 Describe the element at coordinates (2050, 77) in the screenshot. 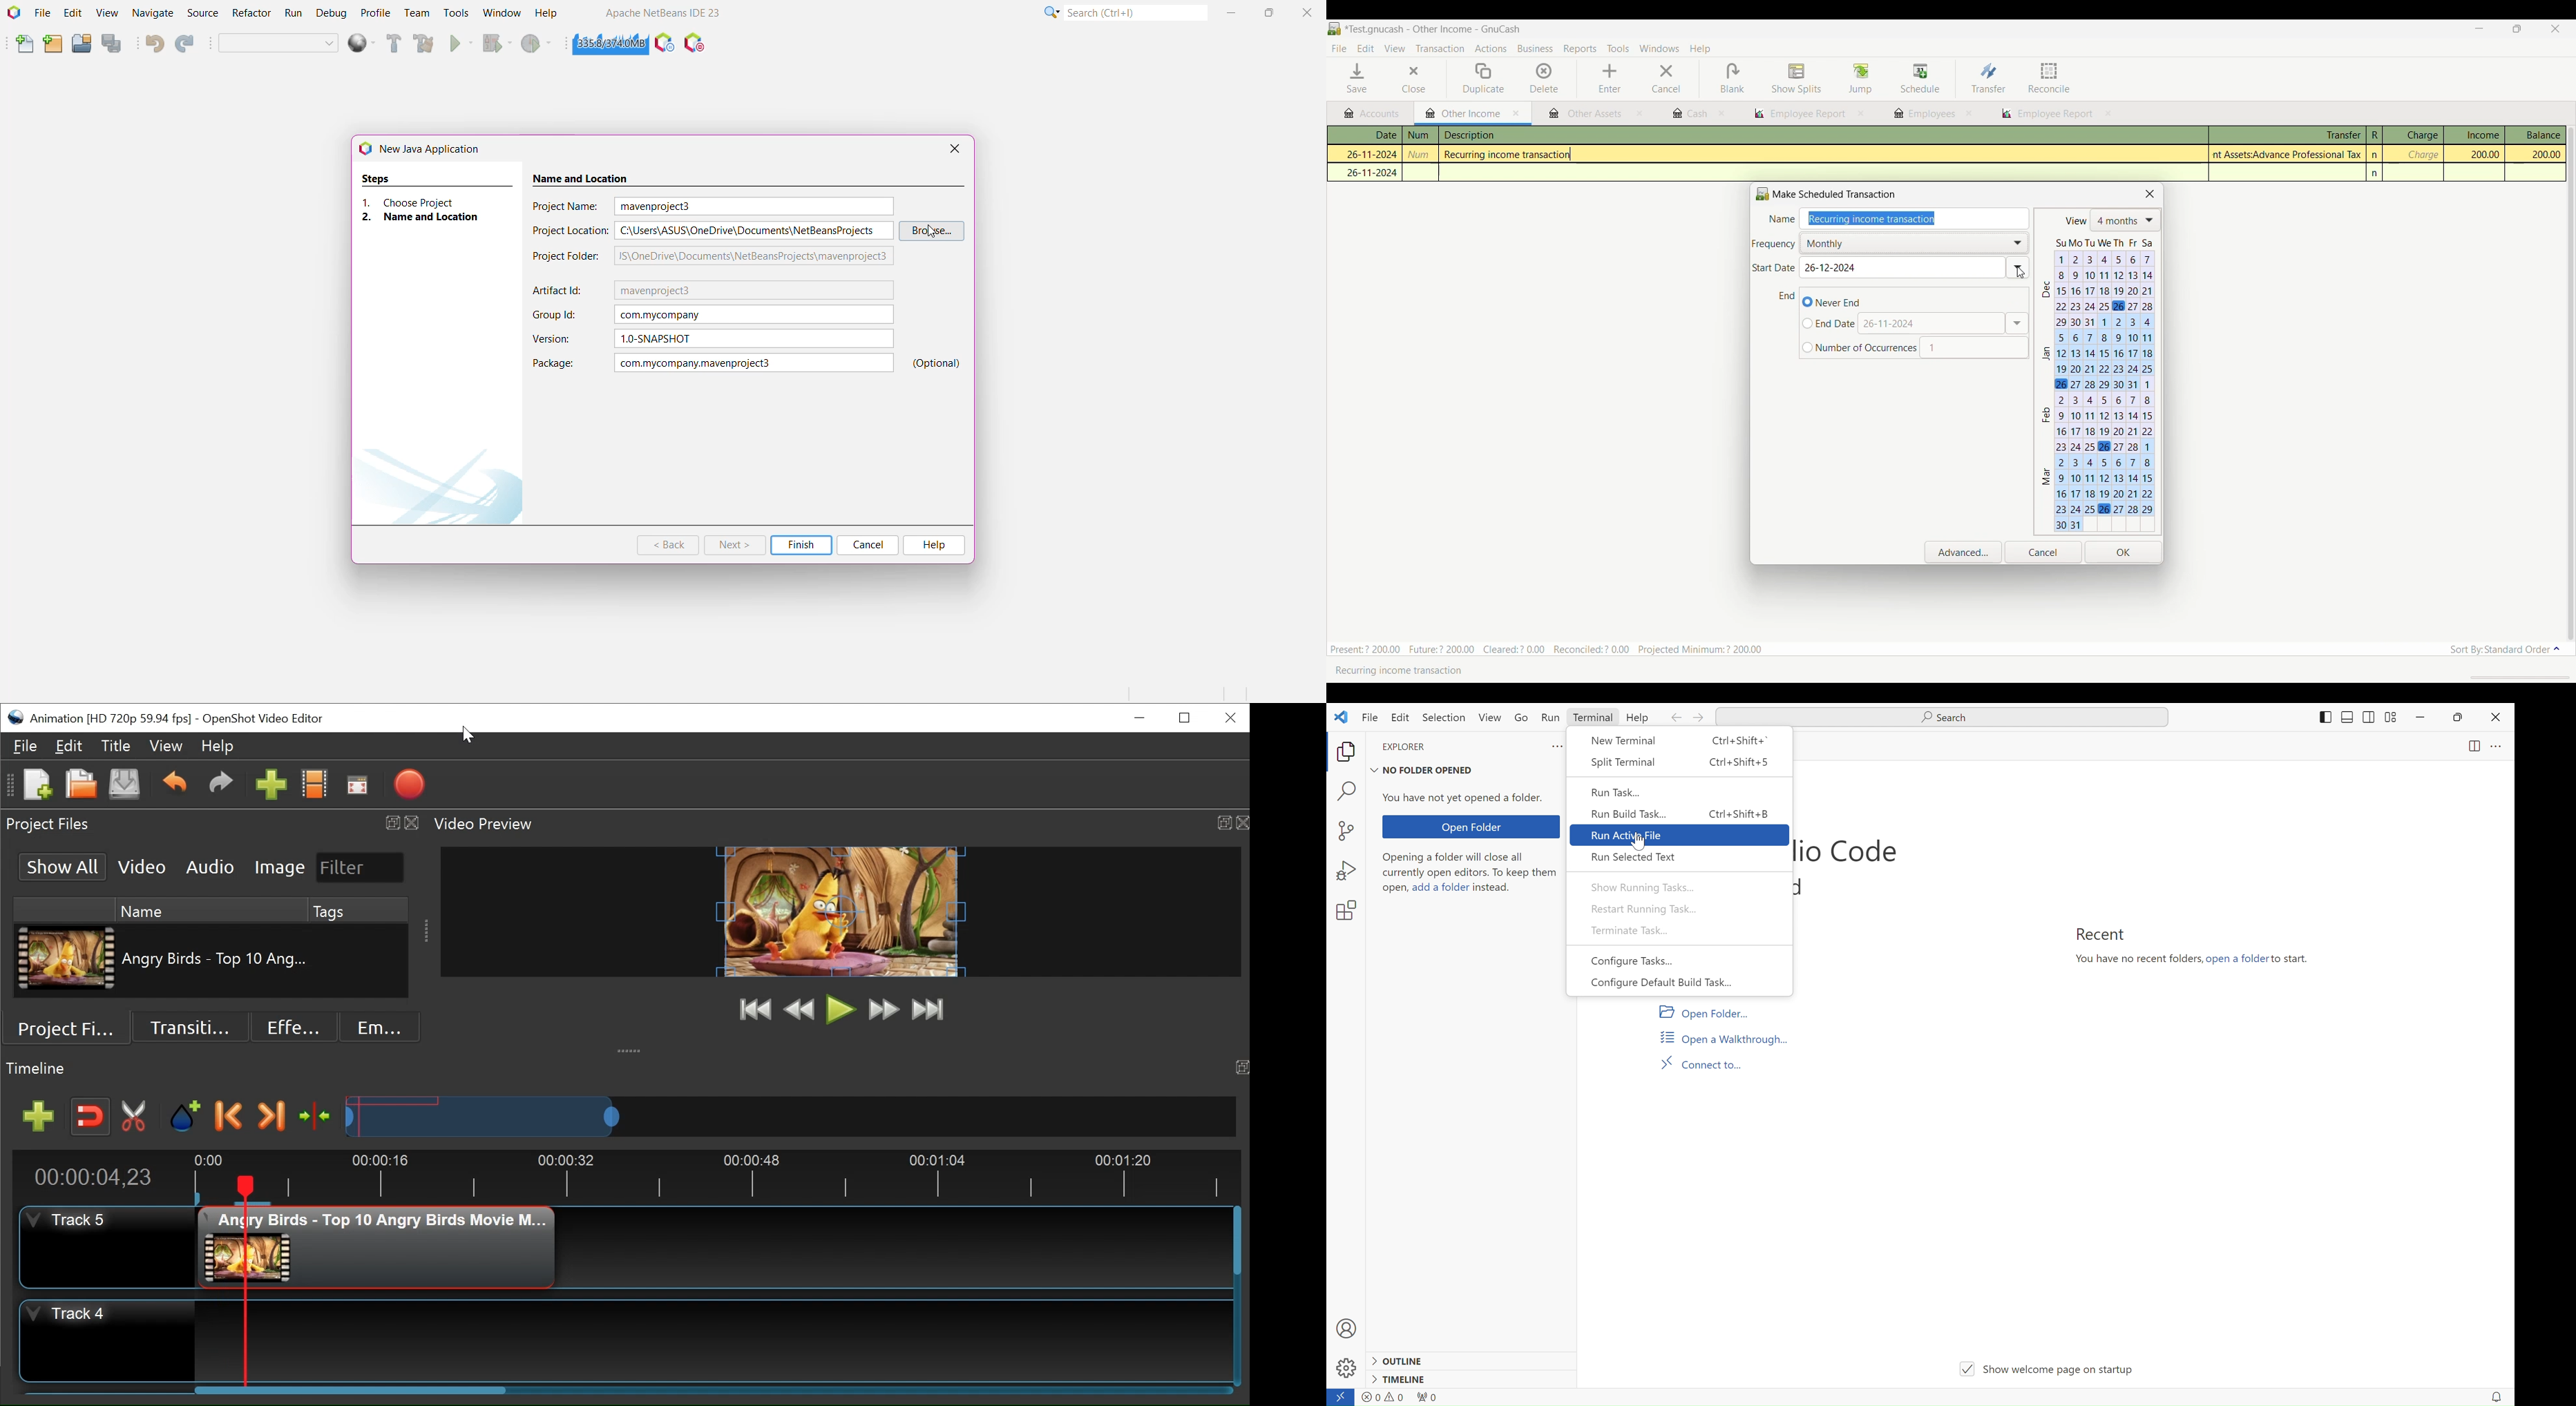

I see `Reconcile` at that location.